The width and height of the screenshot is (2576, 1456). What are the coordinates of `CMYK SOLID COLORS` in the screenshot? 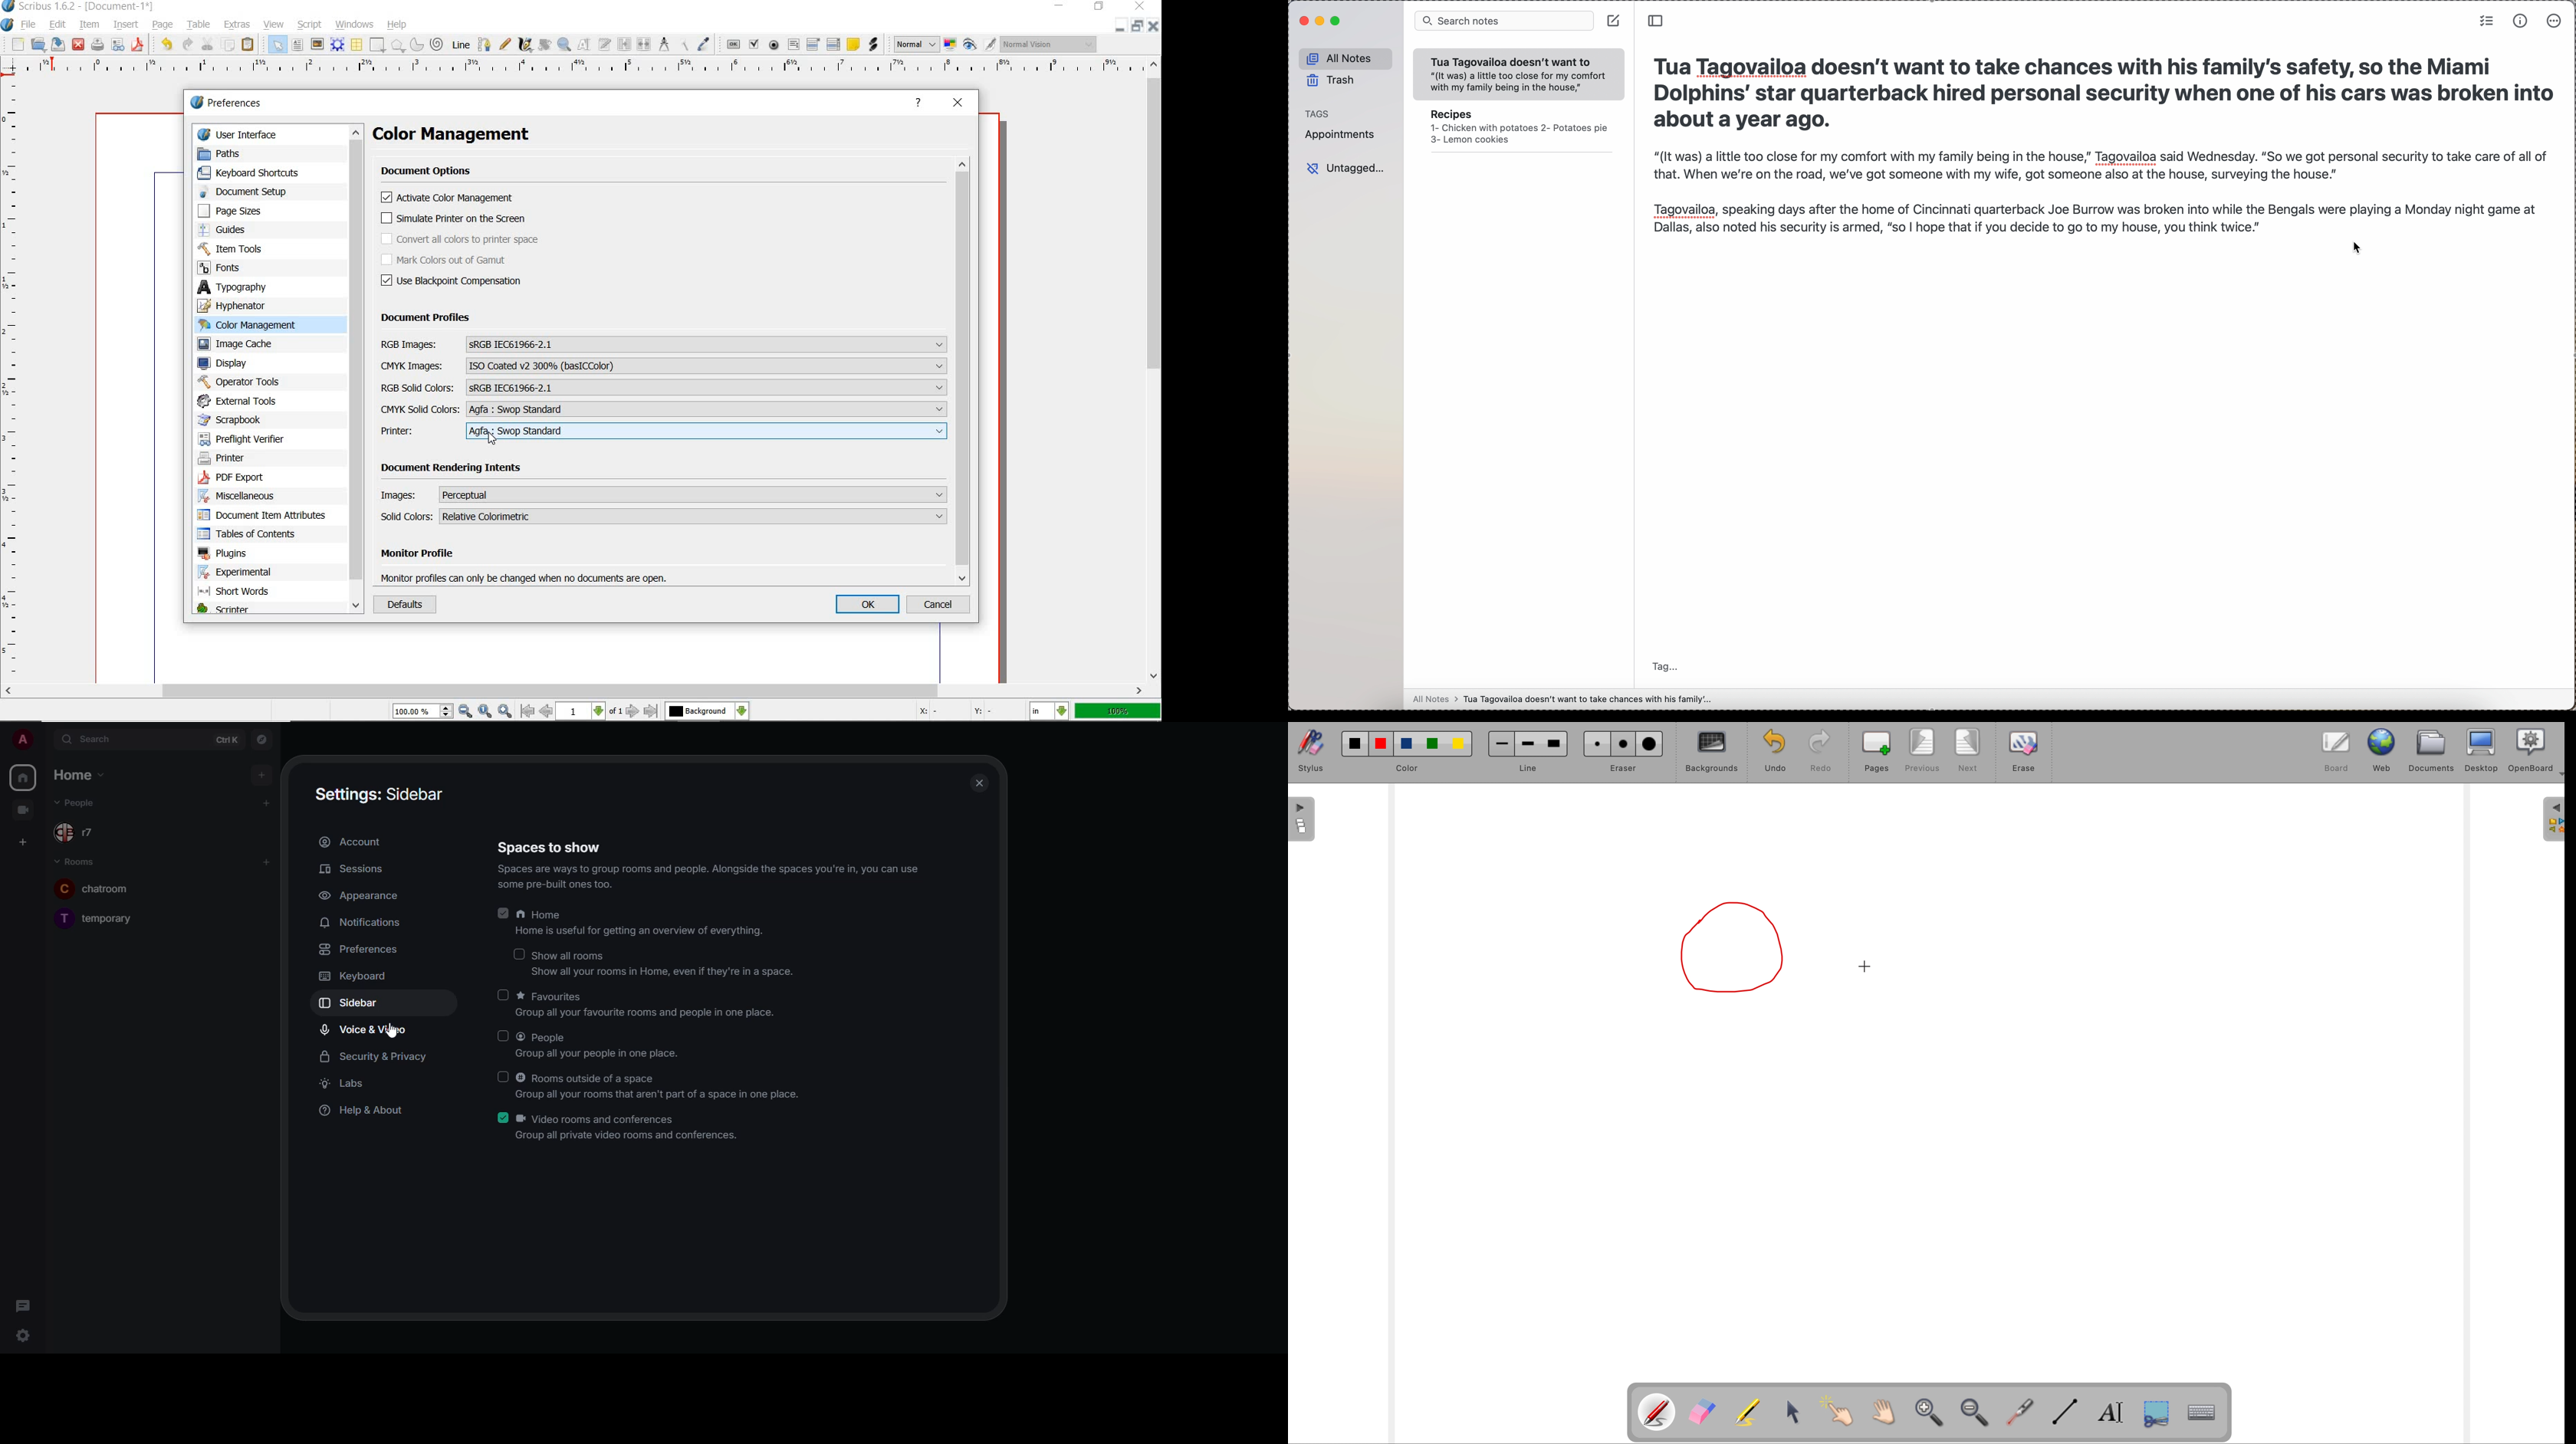 It's located at (663, 409).